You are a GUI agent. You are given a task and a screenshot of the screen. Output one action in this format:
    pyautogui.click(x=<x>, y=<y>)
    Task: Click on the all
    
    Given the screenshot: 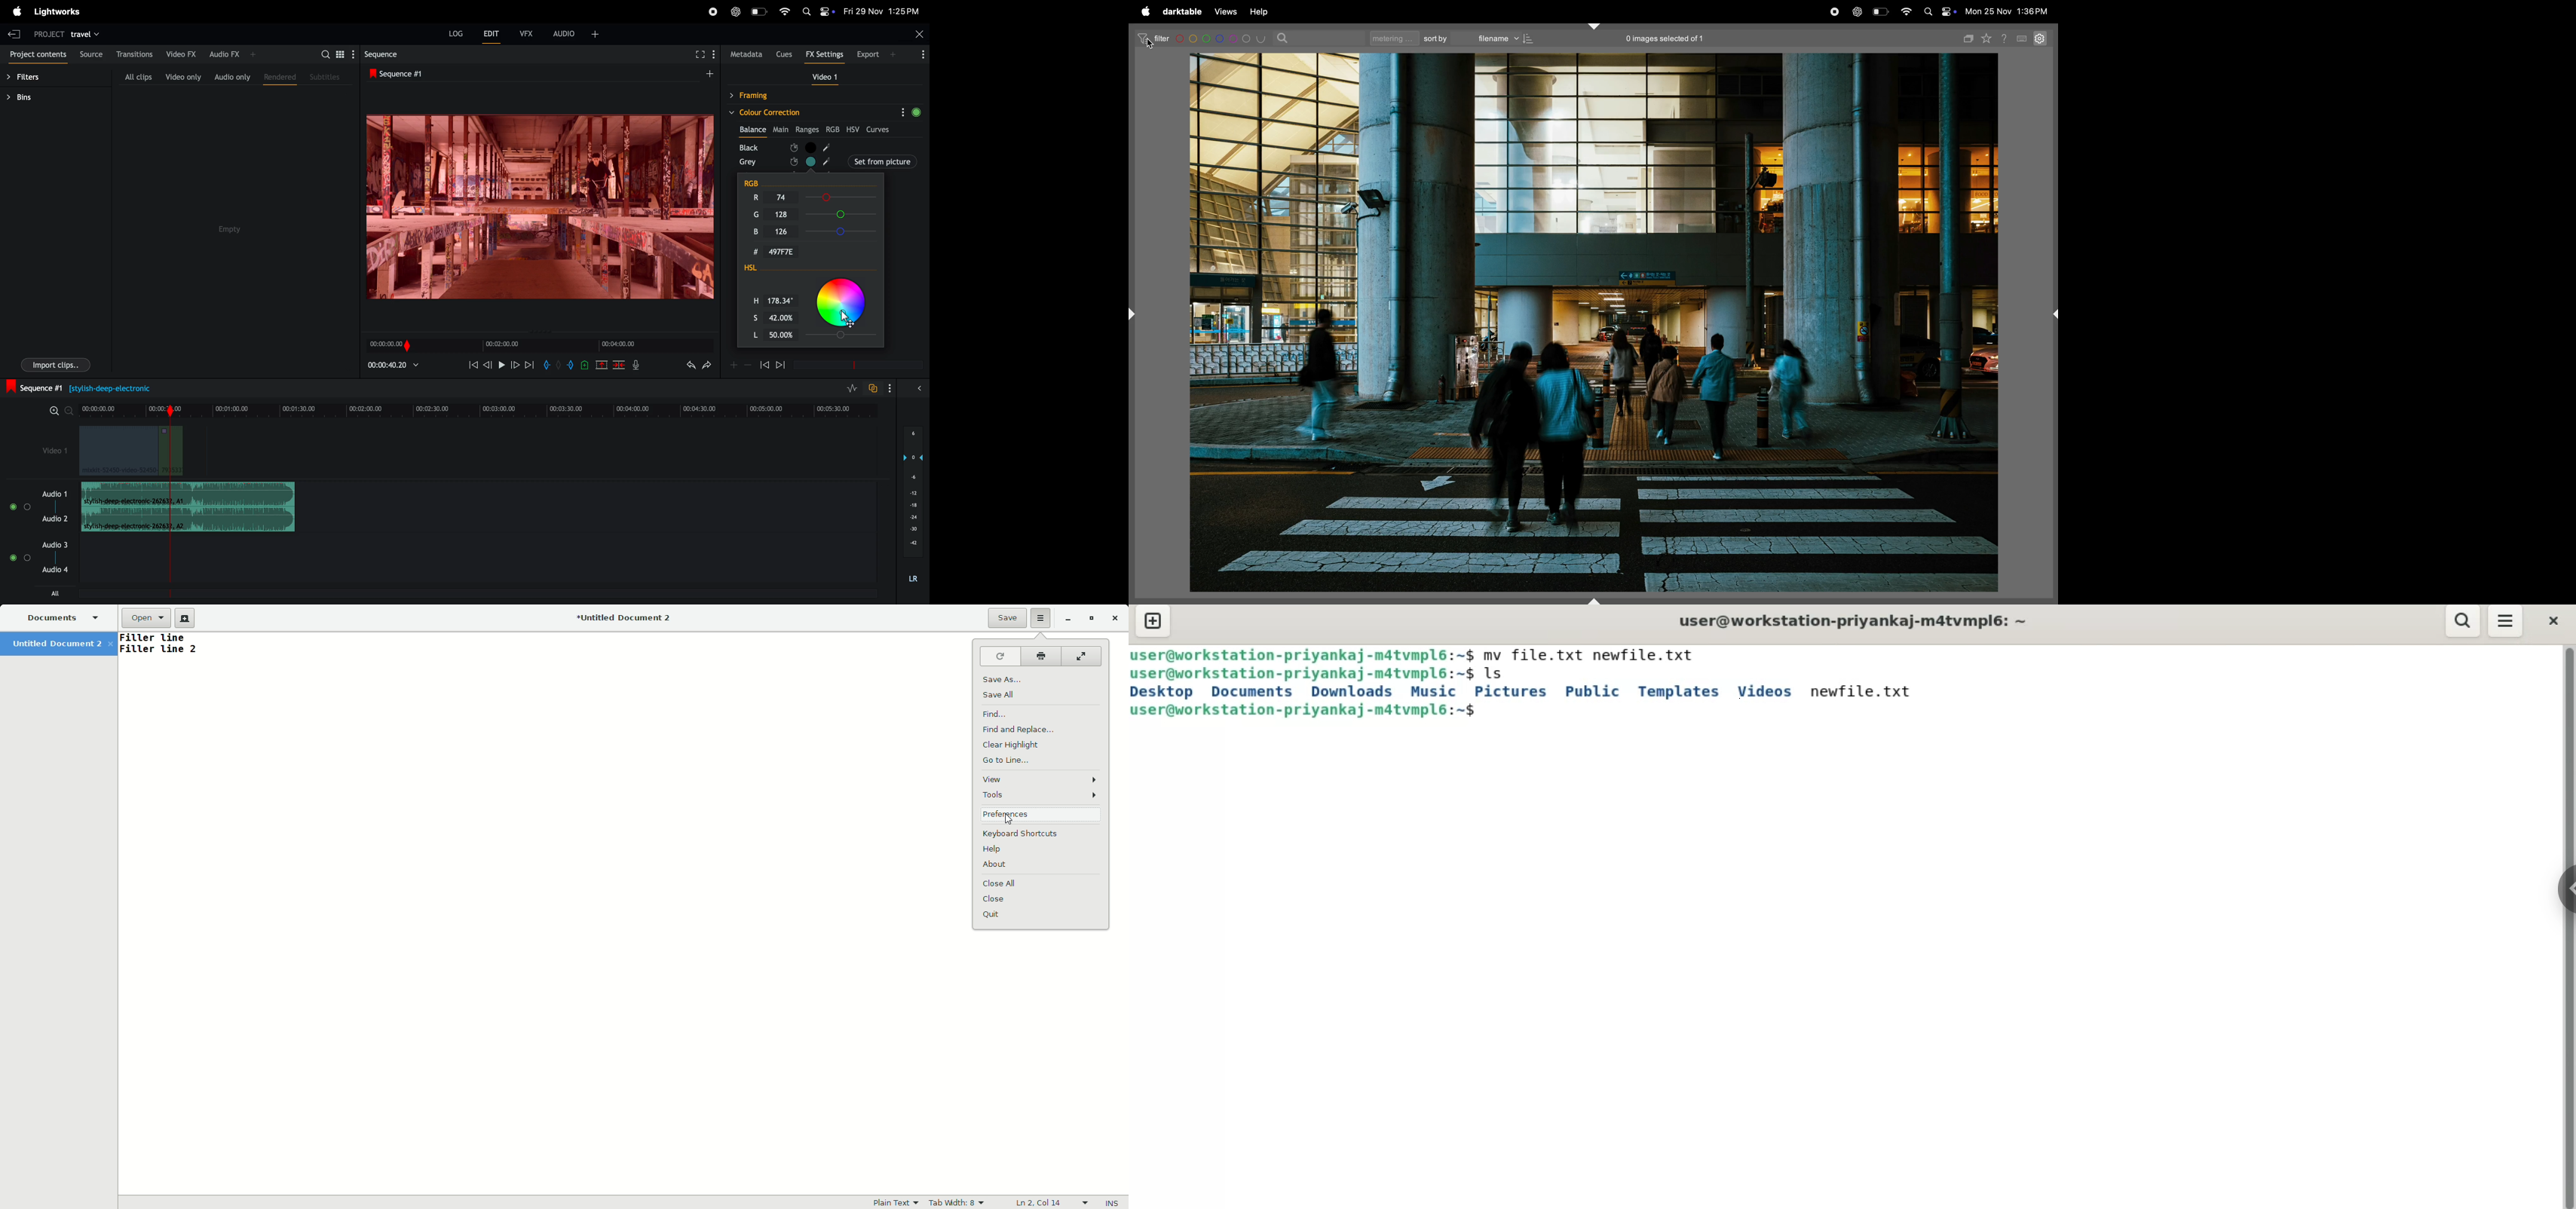 What is the action you would take?
    pyautogui.click(x=55, y=593)
    